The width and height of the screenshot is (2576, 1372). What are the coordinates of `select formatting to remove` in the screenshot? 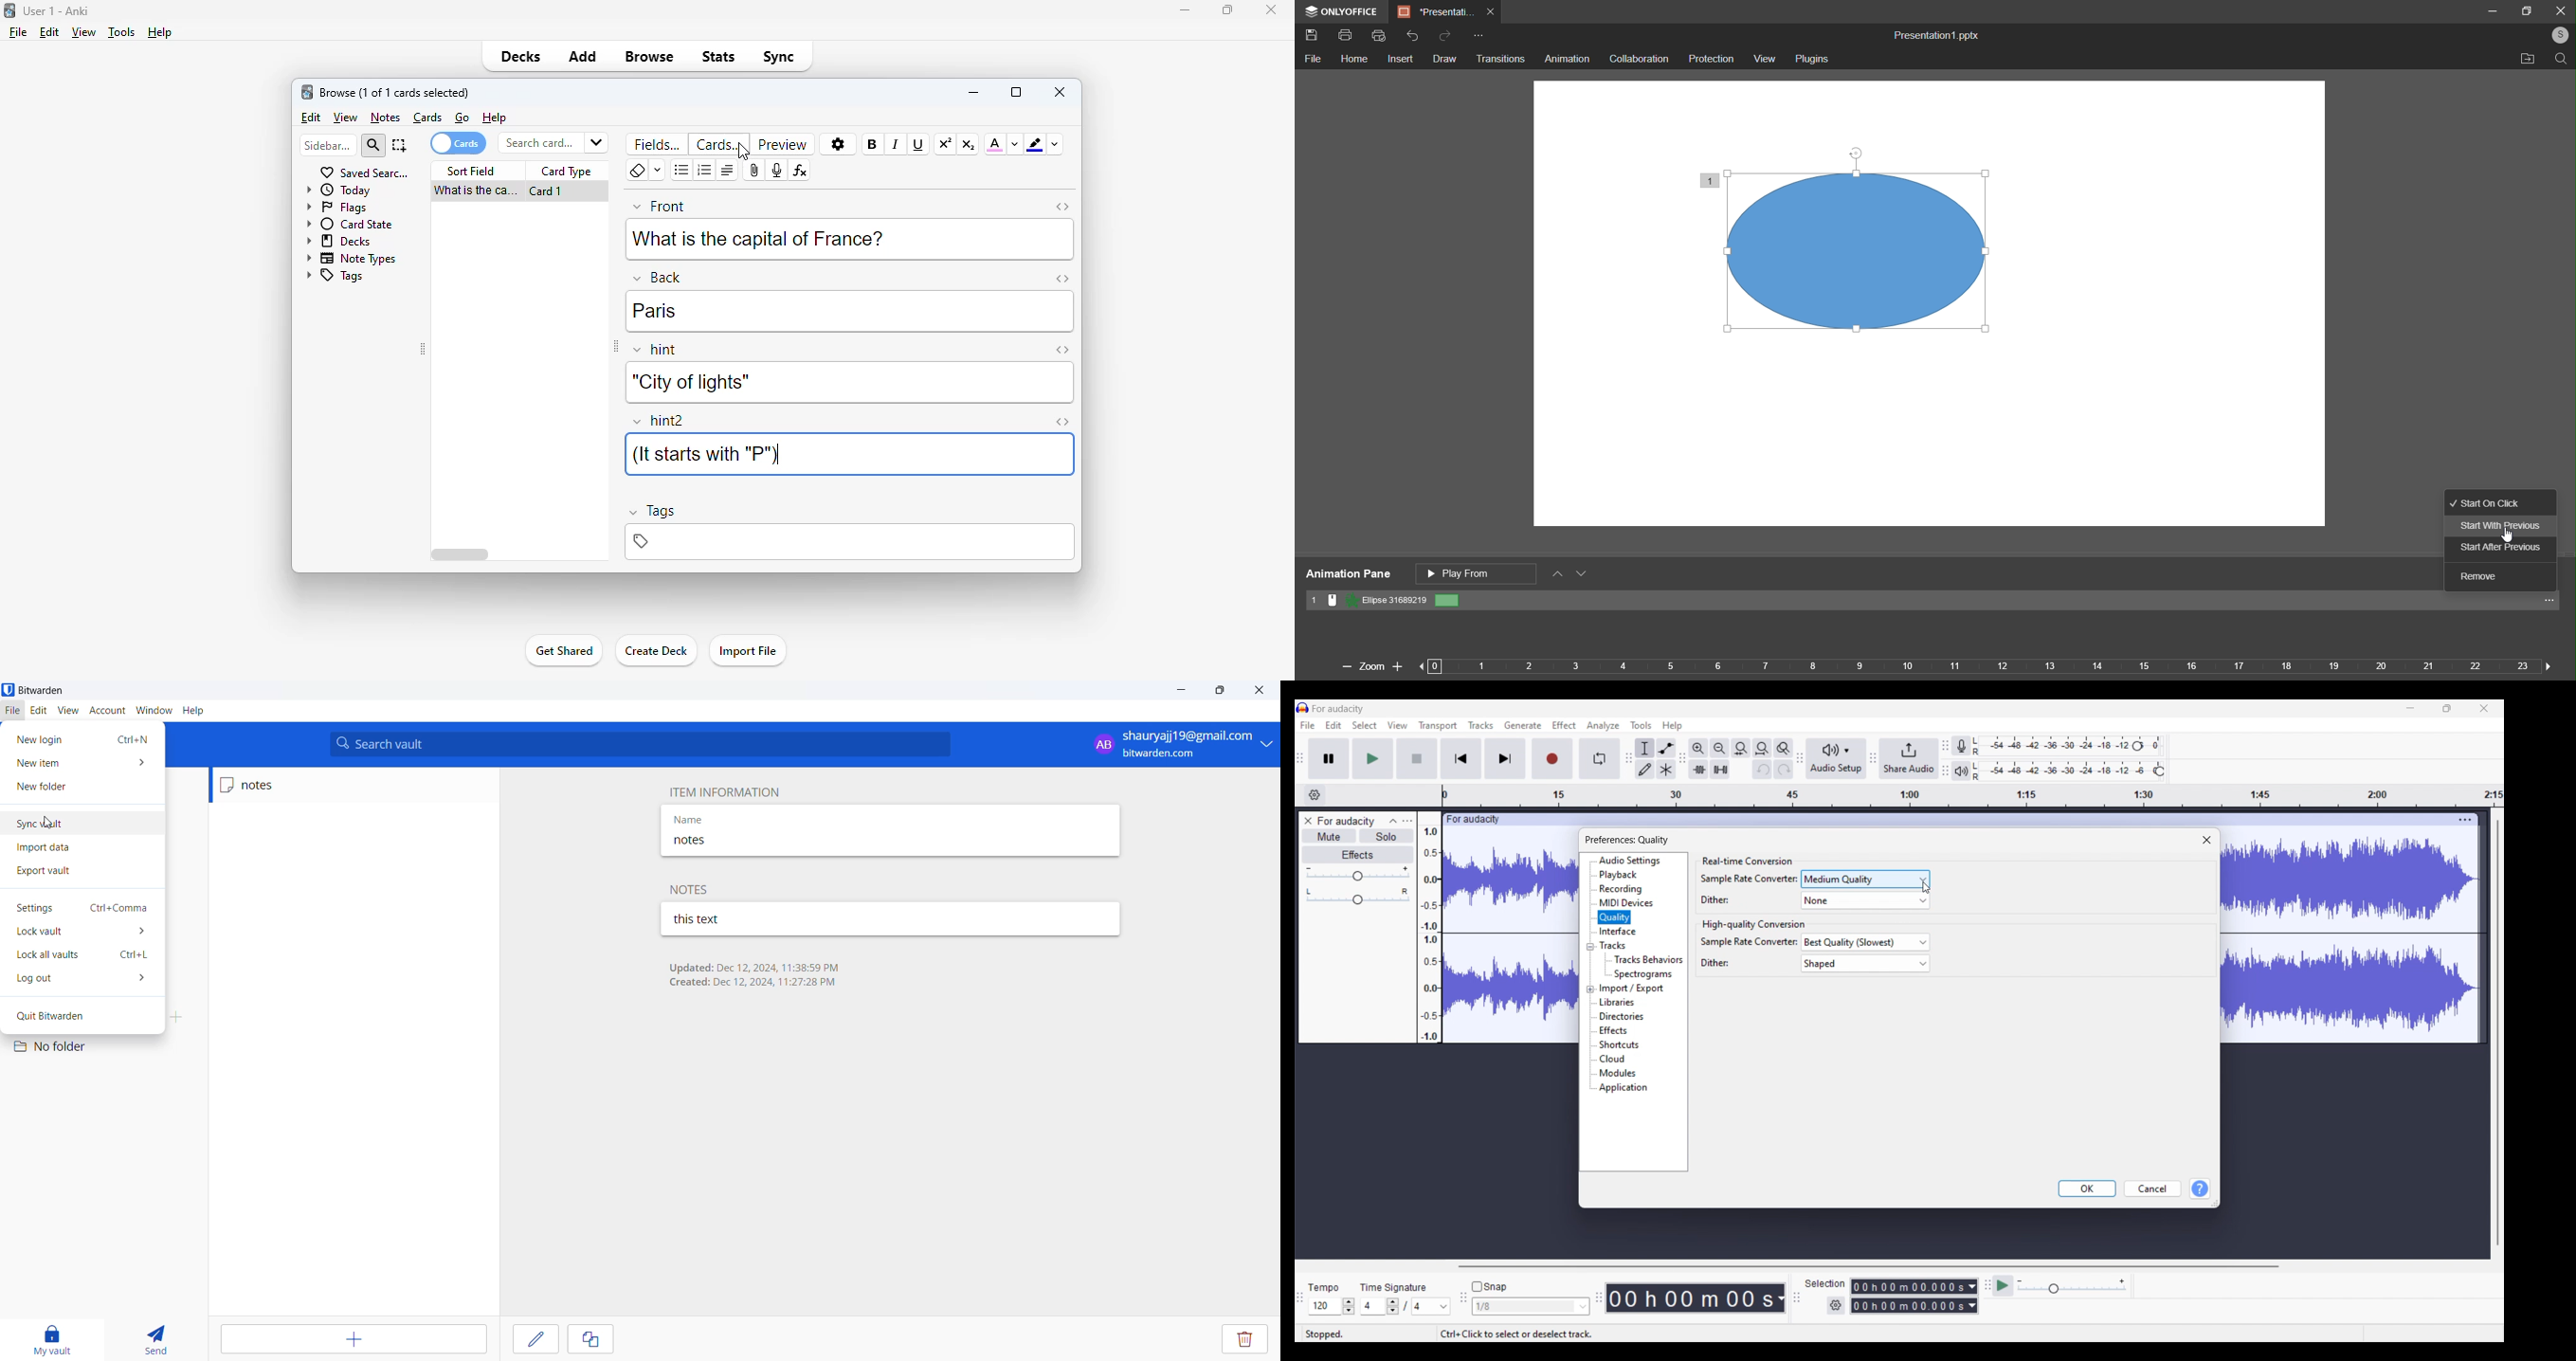 It's located at (658, 171).